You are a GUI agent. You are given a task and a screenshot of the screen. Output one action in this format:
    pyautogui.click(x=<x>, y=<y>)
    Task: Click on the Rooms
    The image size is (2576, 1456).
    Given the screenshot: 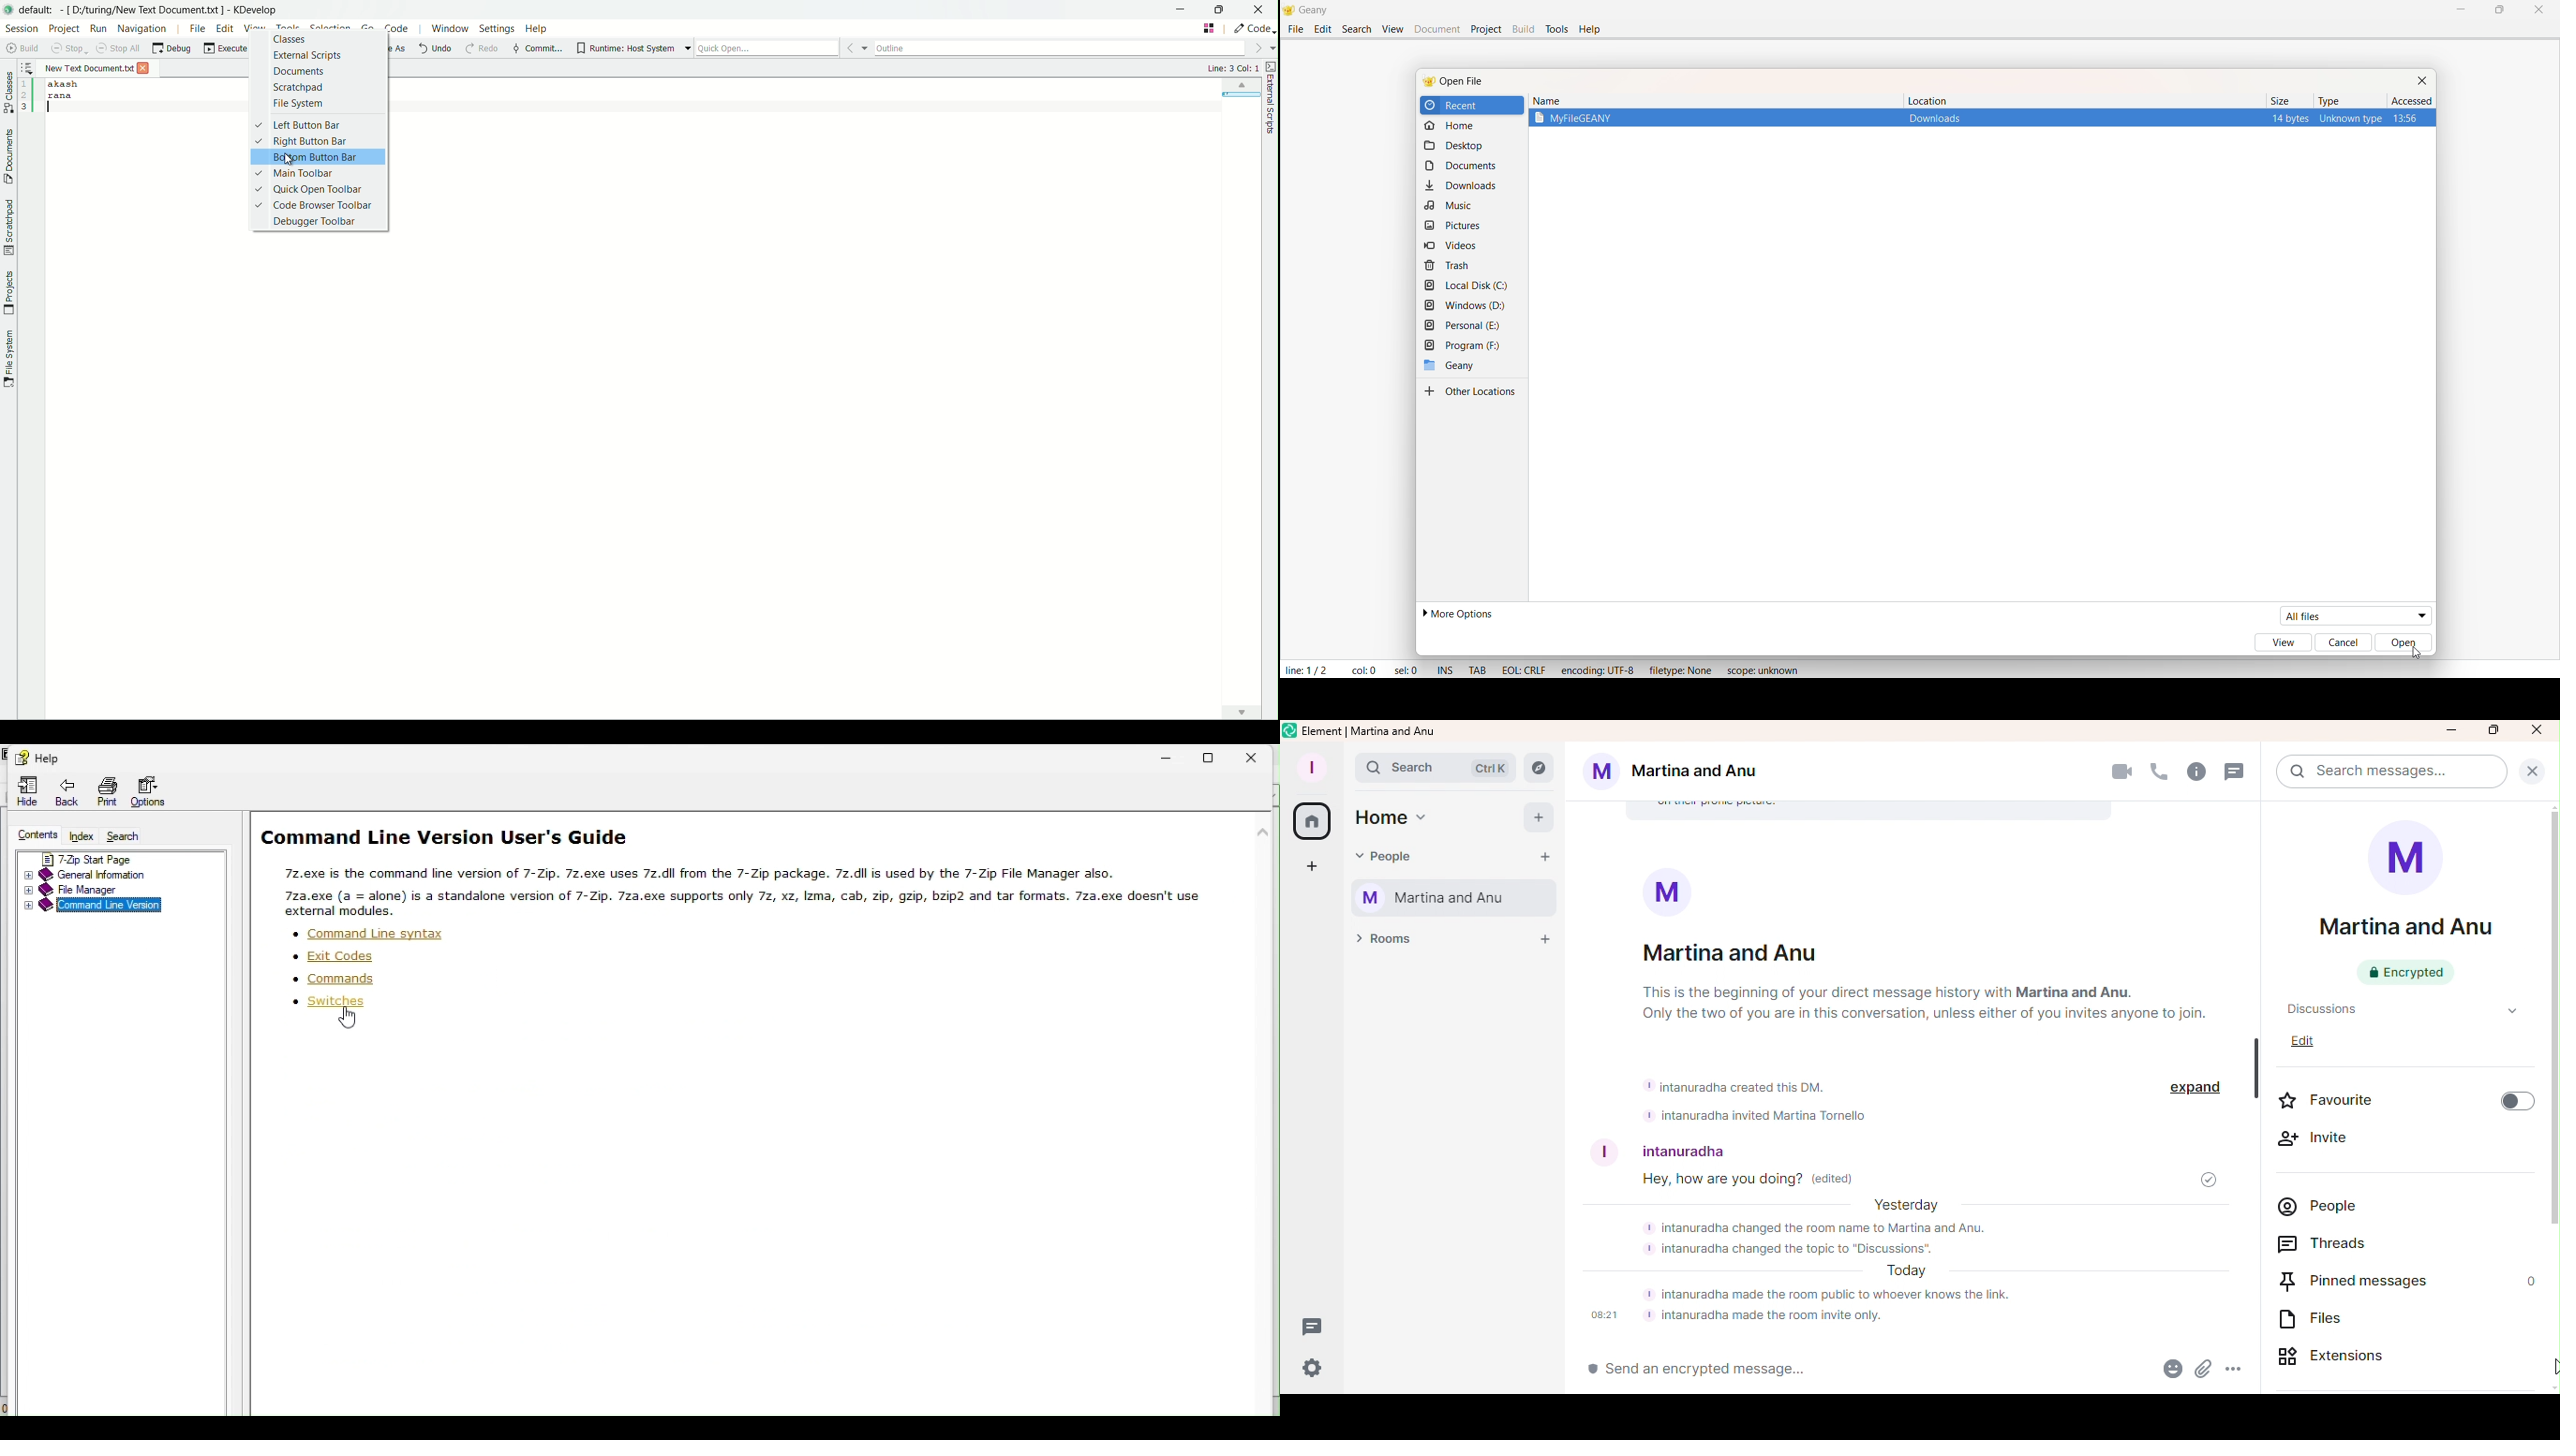 What is the action you would take?
    pyautogui.click(x=1391, y=943)
    